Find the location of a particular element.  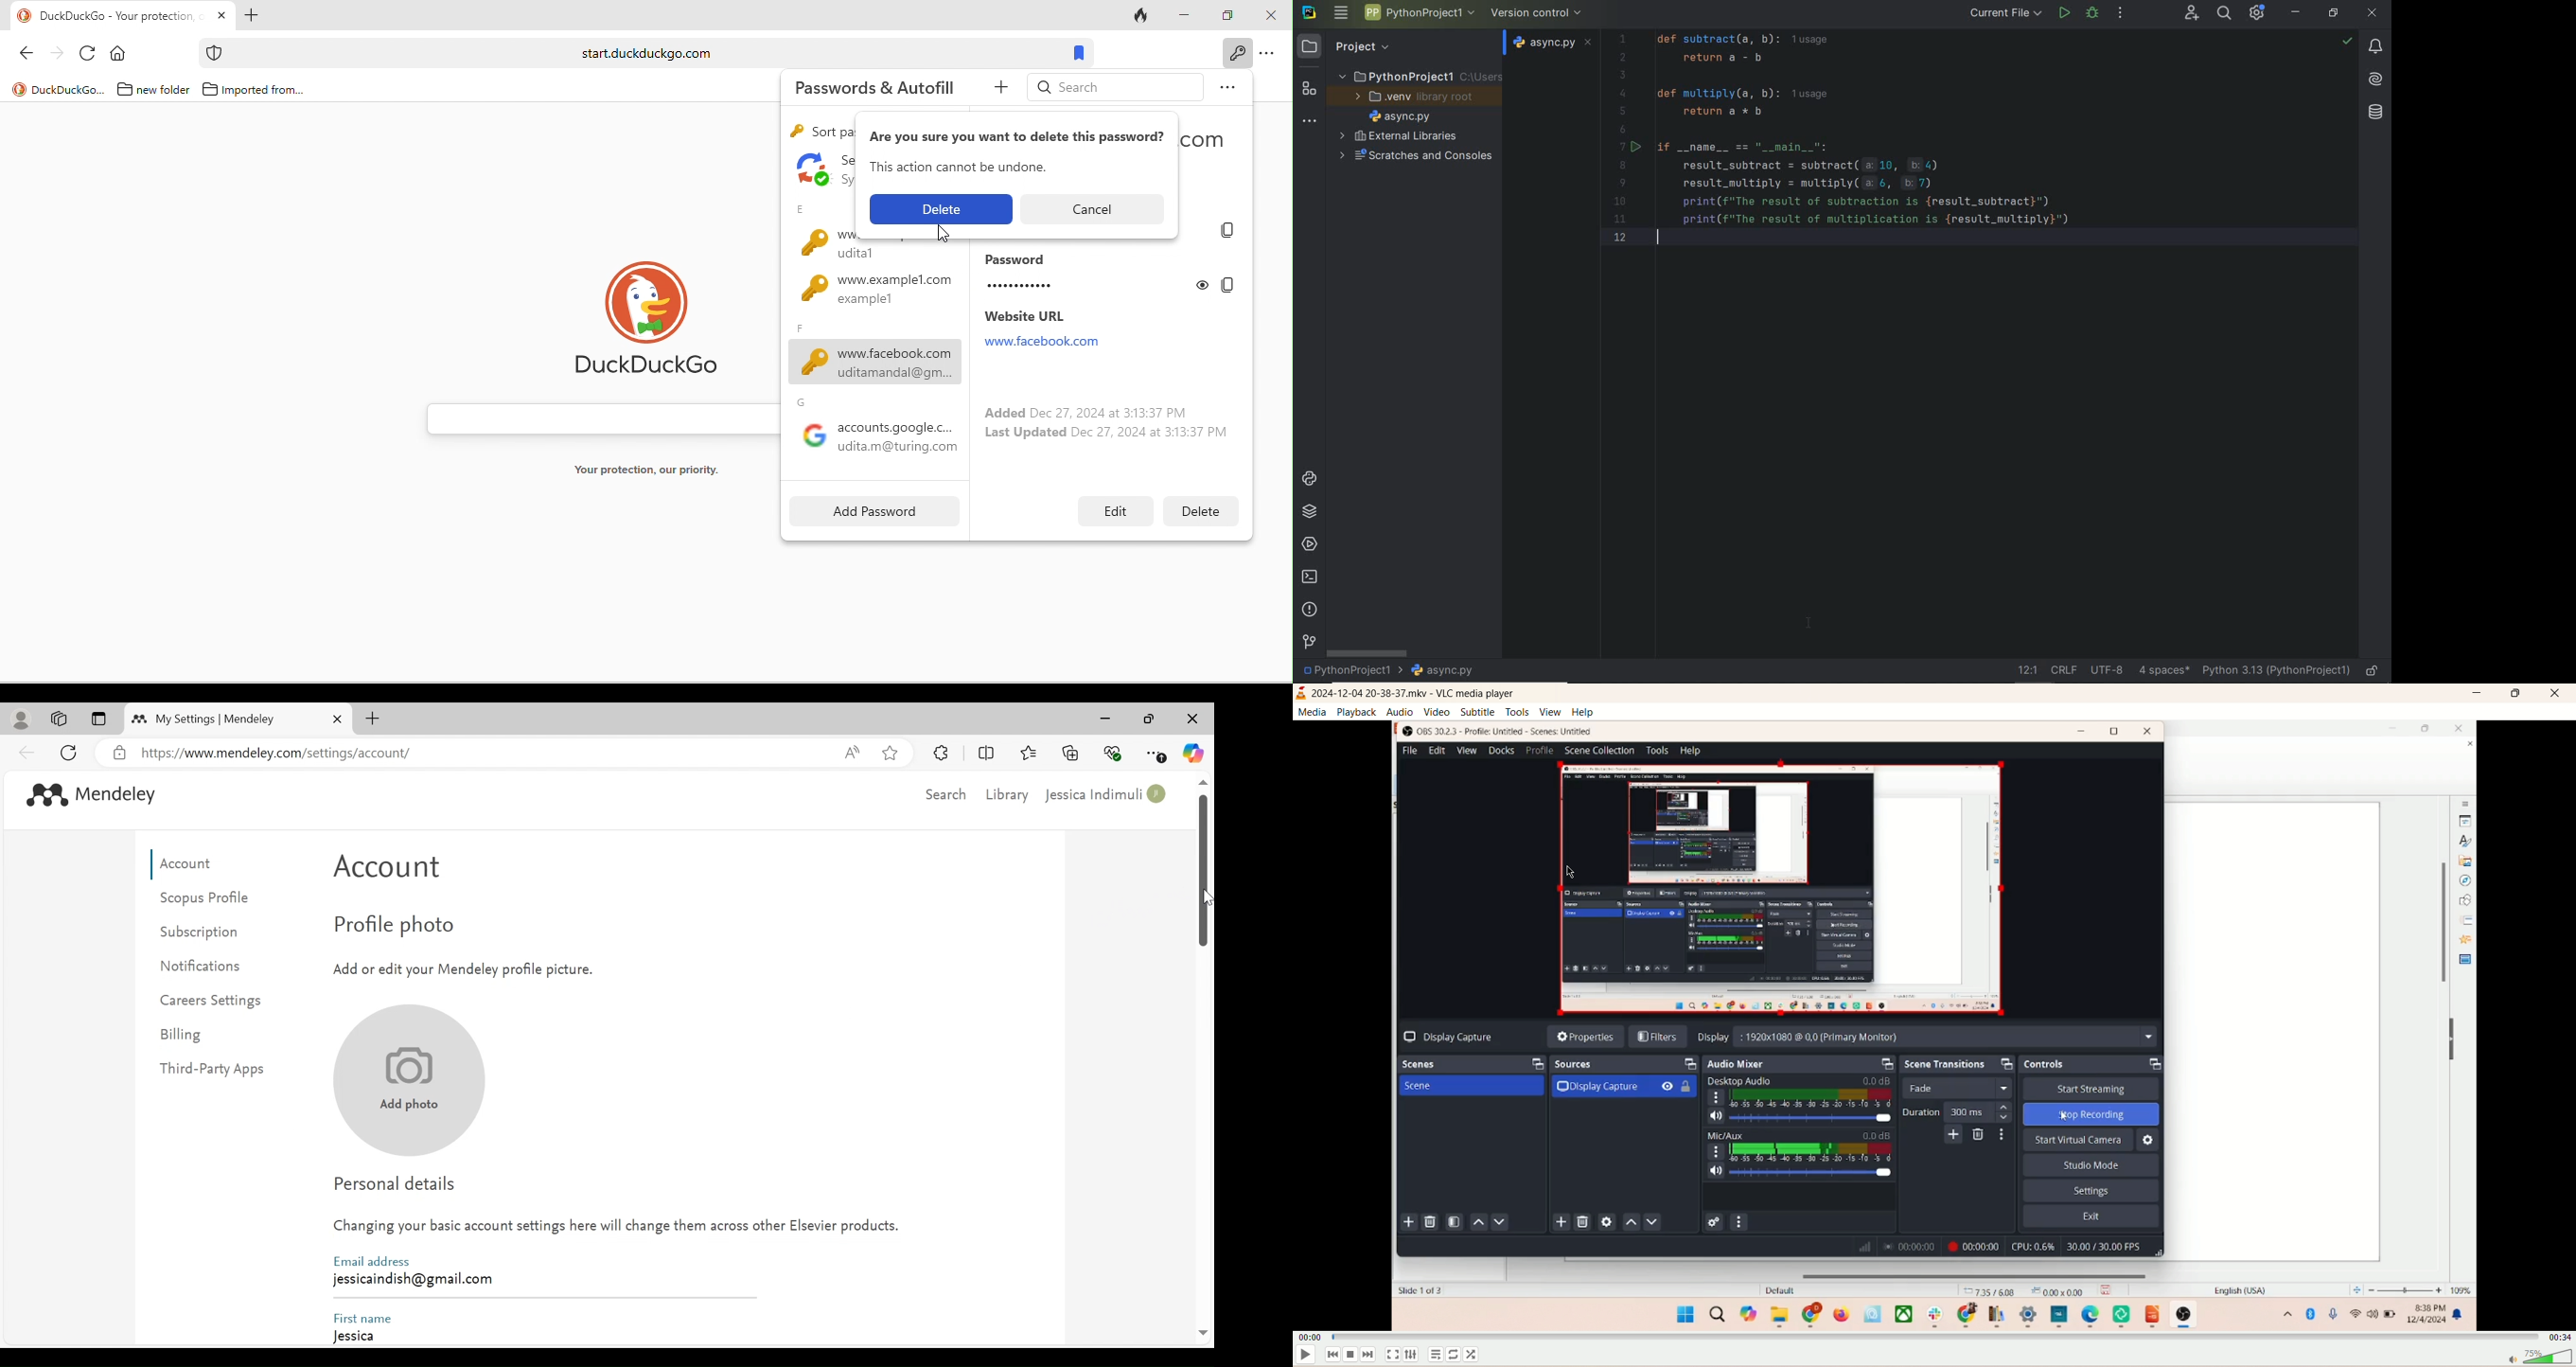

minimize is located at coordinates (1186, 15).